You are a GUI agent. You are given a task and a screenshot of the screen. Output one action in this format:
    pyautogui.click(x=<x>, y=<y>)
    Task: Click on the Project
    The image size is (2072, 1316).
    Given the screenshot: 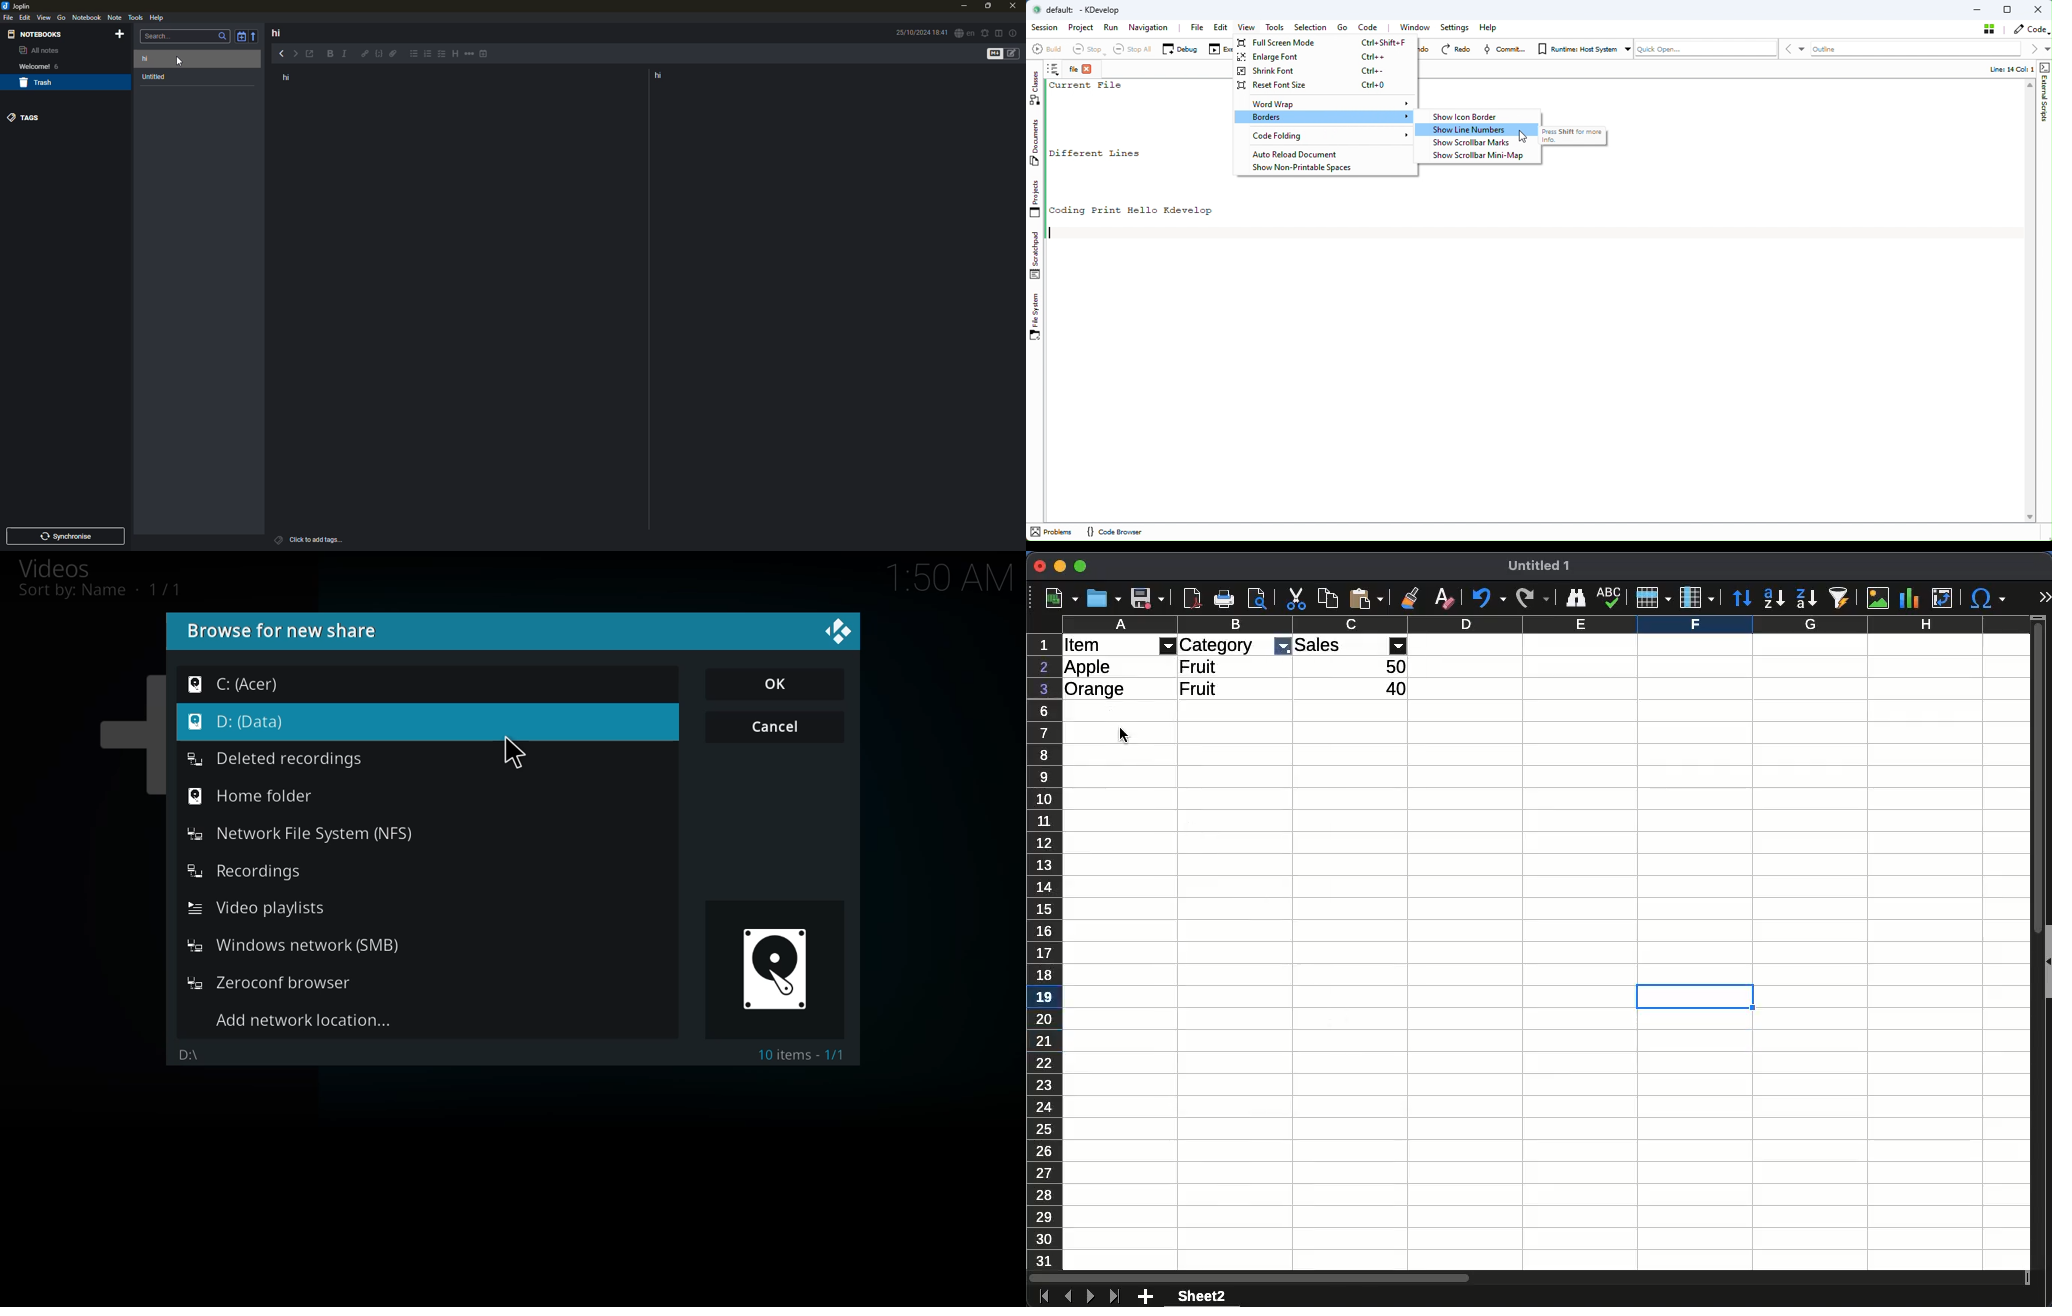 What is the action you would take?
    pyautogui.click(x=1081, y=29)
    